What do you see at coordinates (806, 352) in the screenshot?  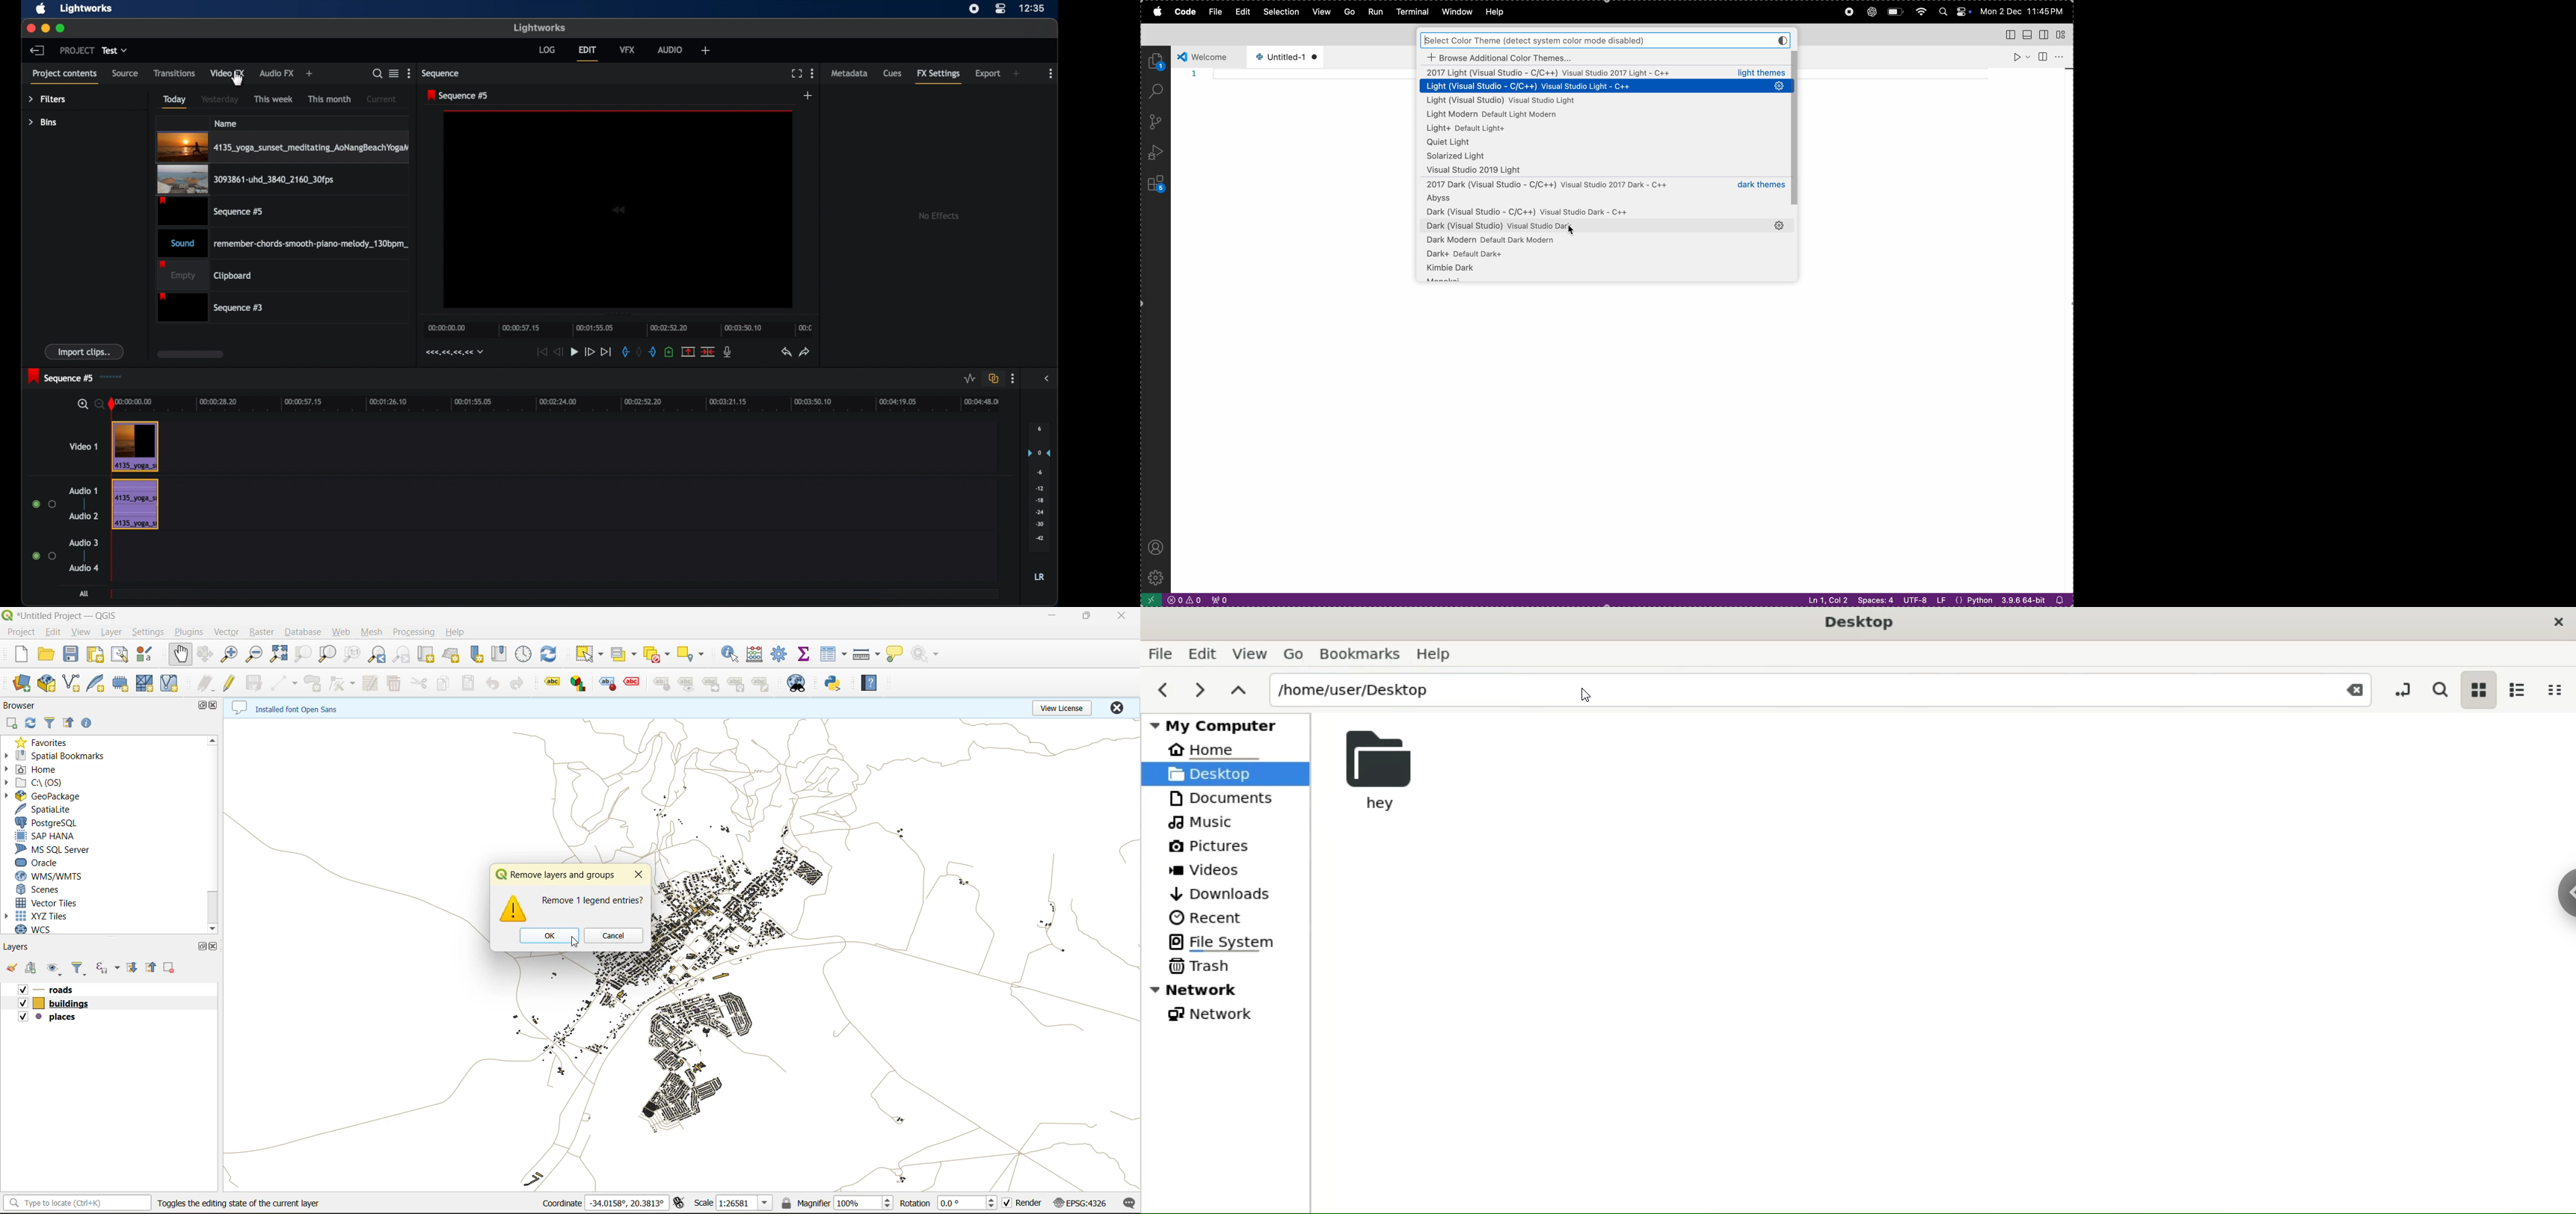 I see `redo` at bounding box center [806, 352].